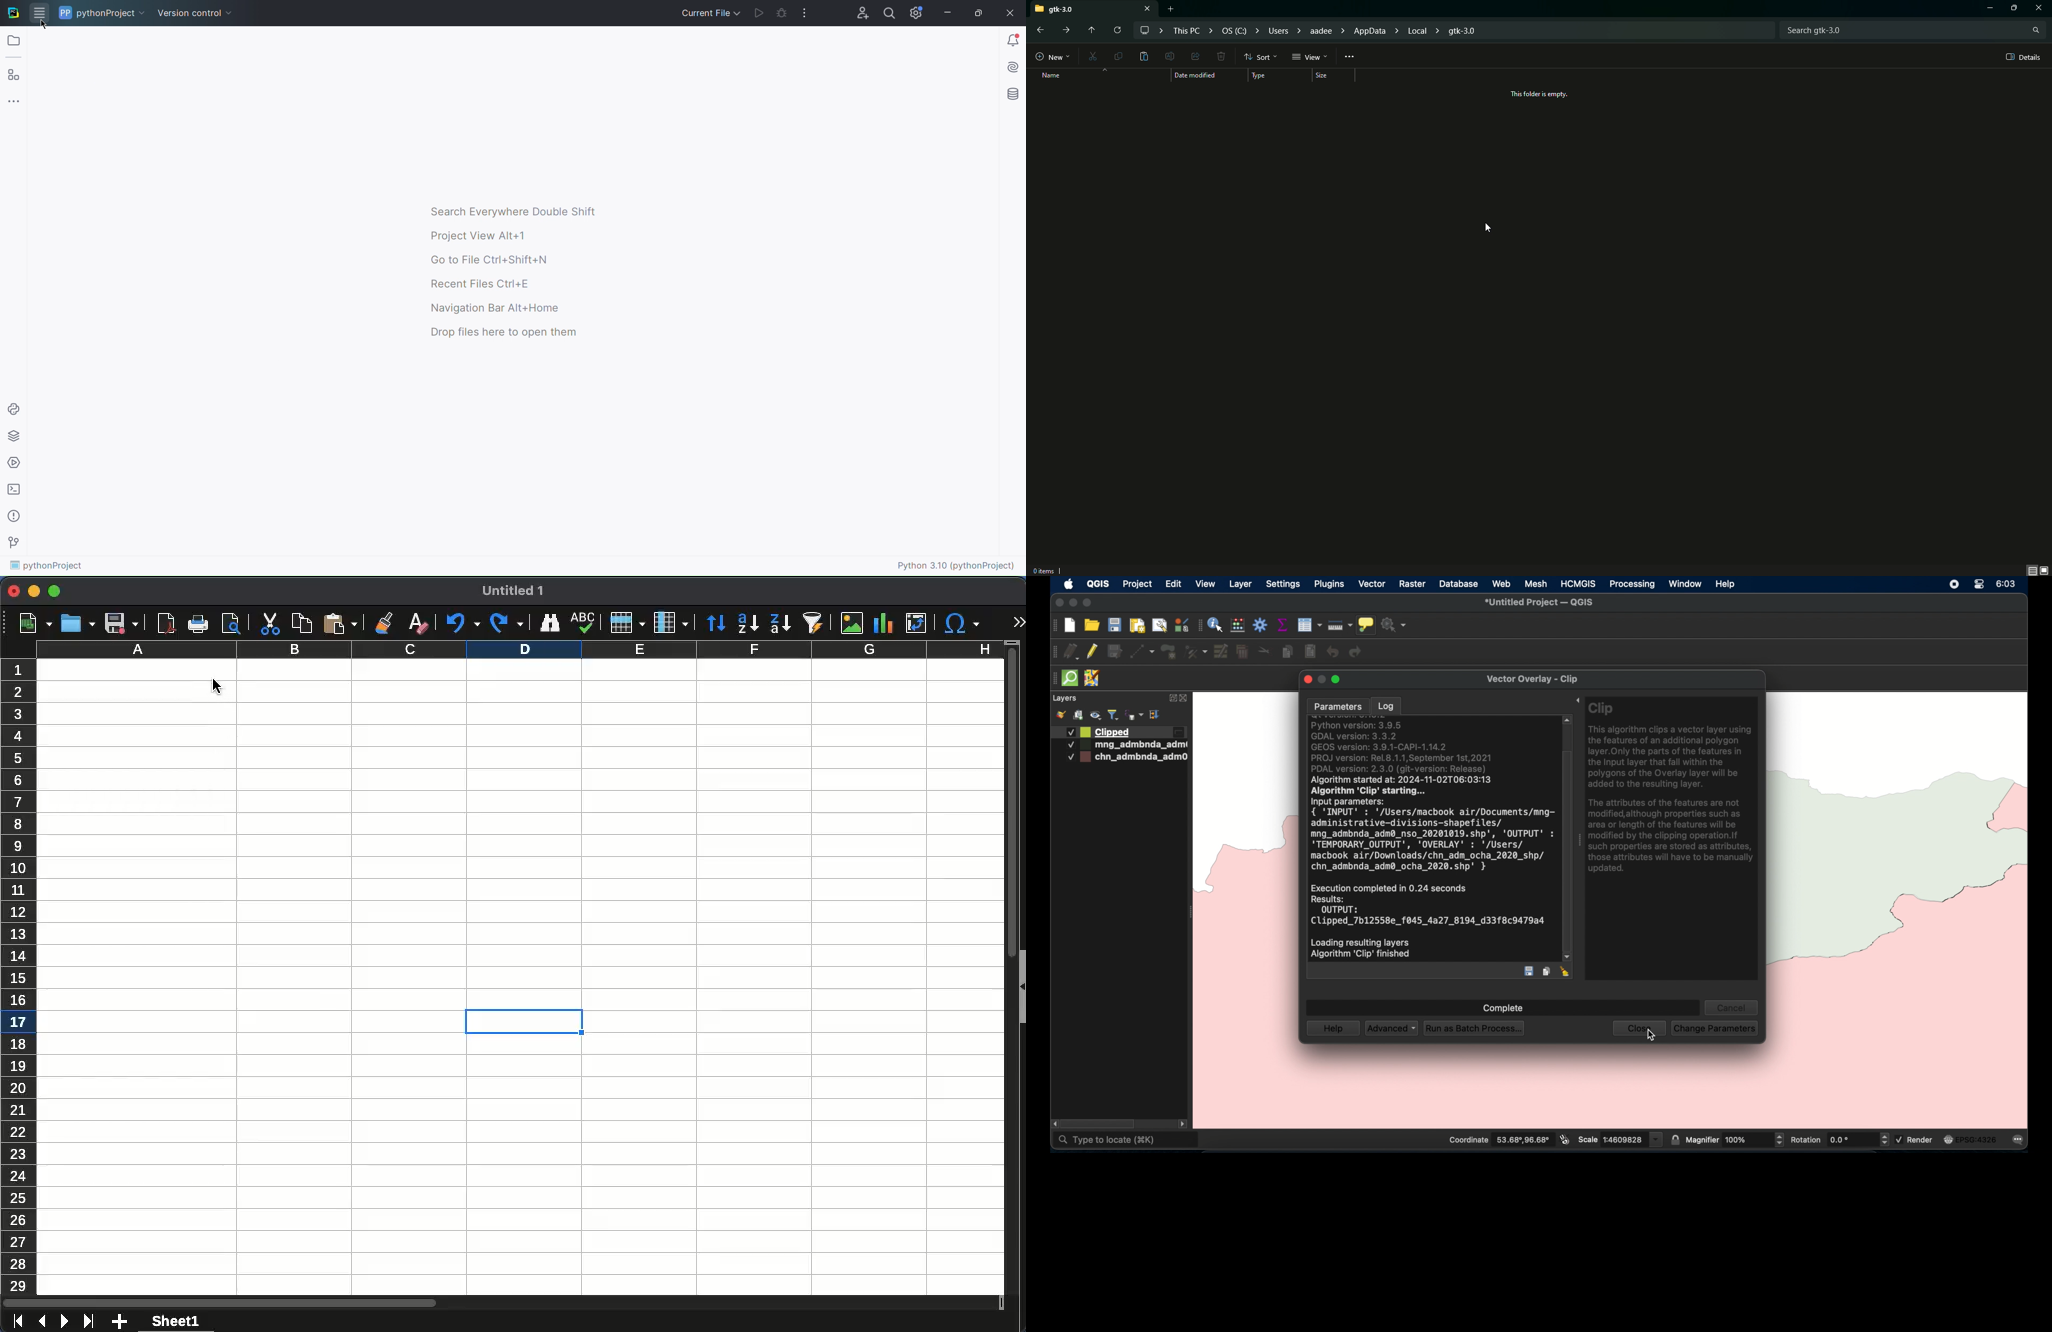 The height and width of the screenshot is (1344, 2072). Describe the element at coordinates (1199, 626) in the screenshot. I see `attributes toolbar` at that location.